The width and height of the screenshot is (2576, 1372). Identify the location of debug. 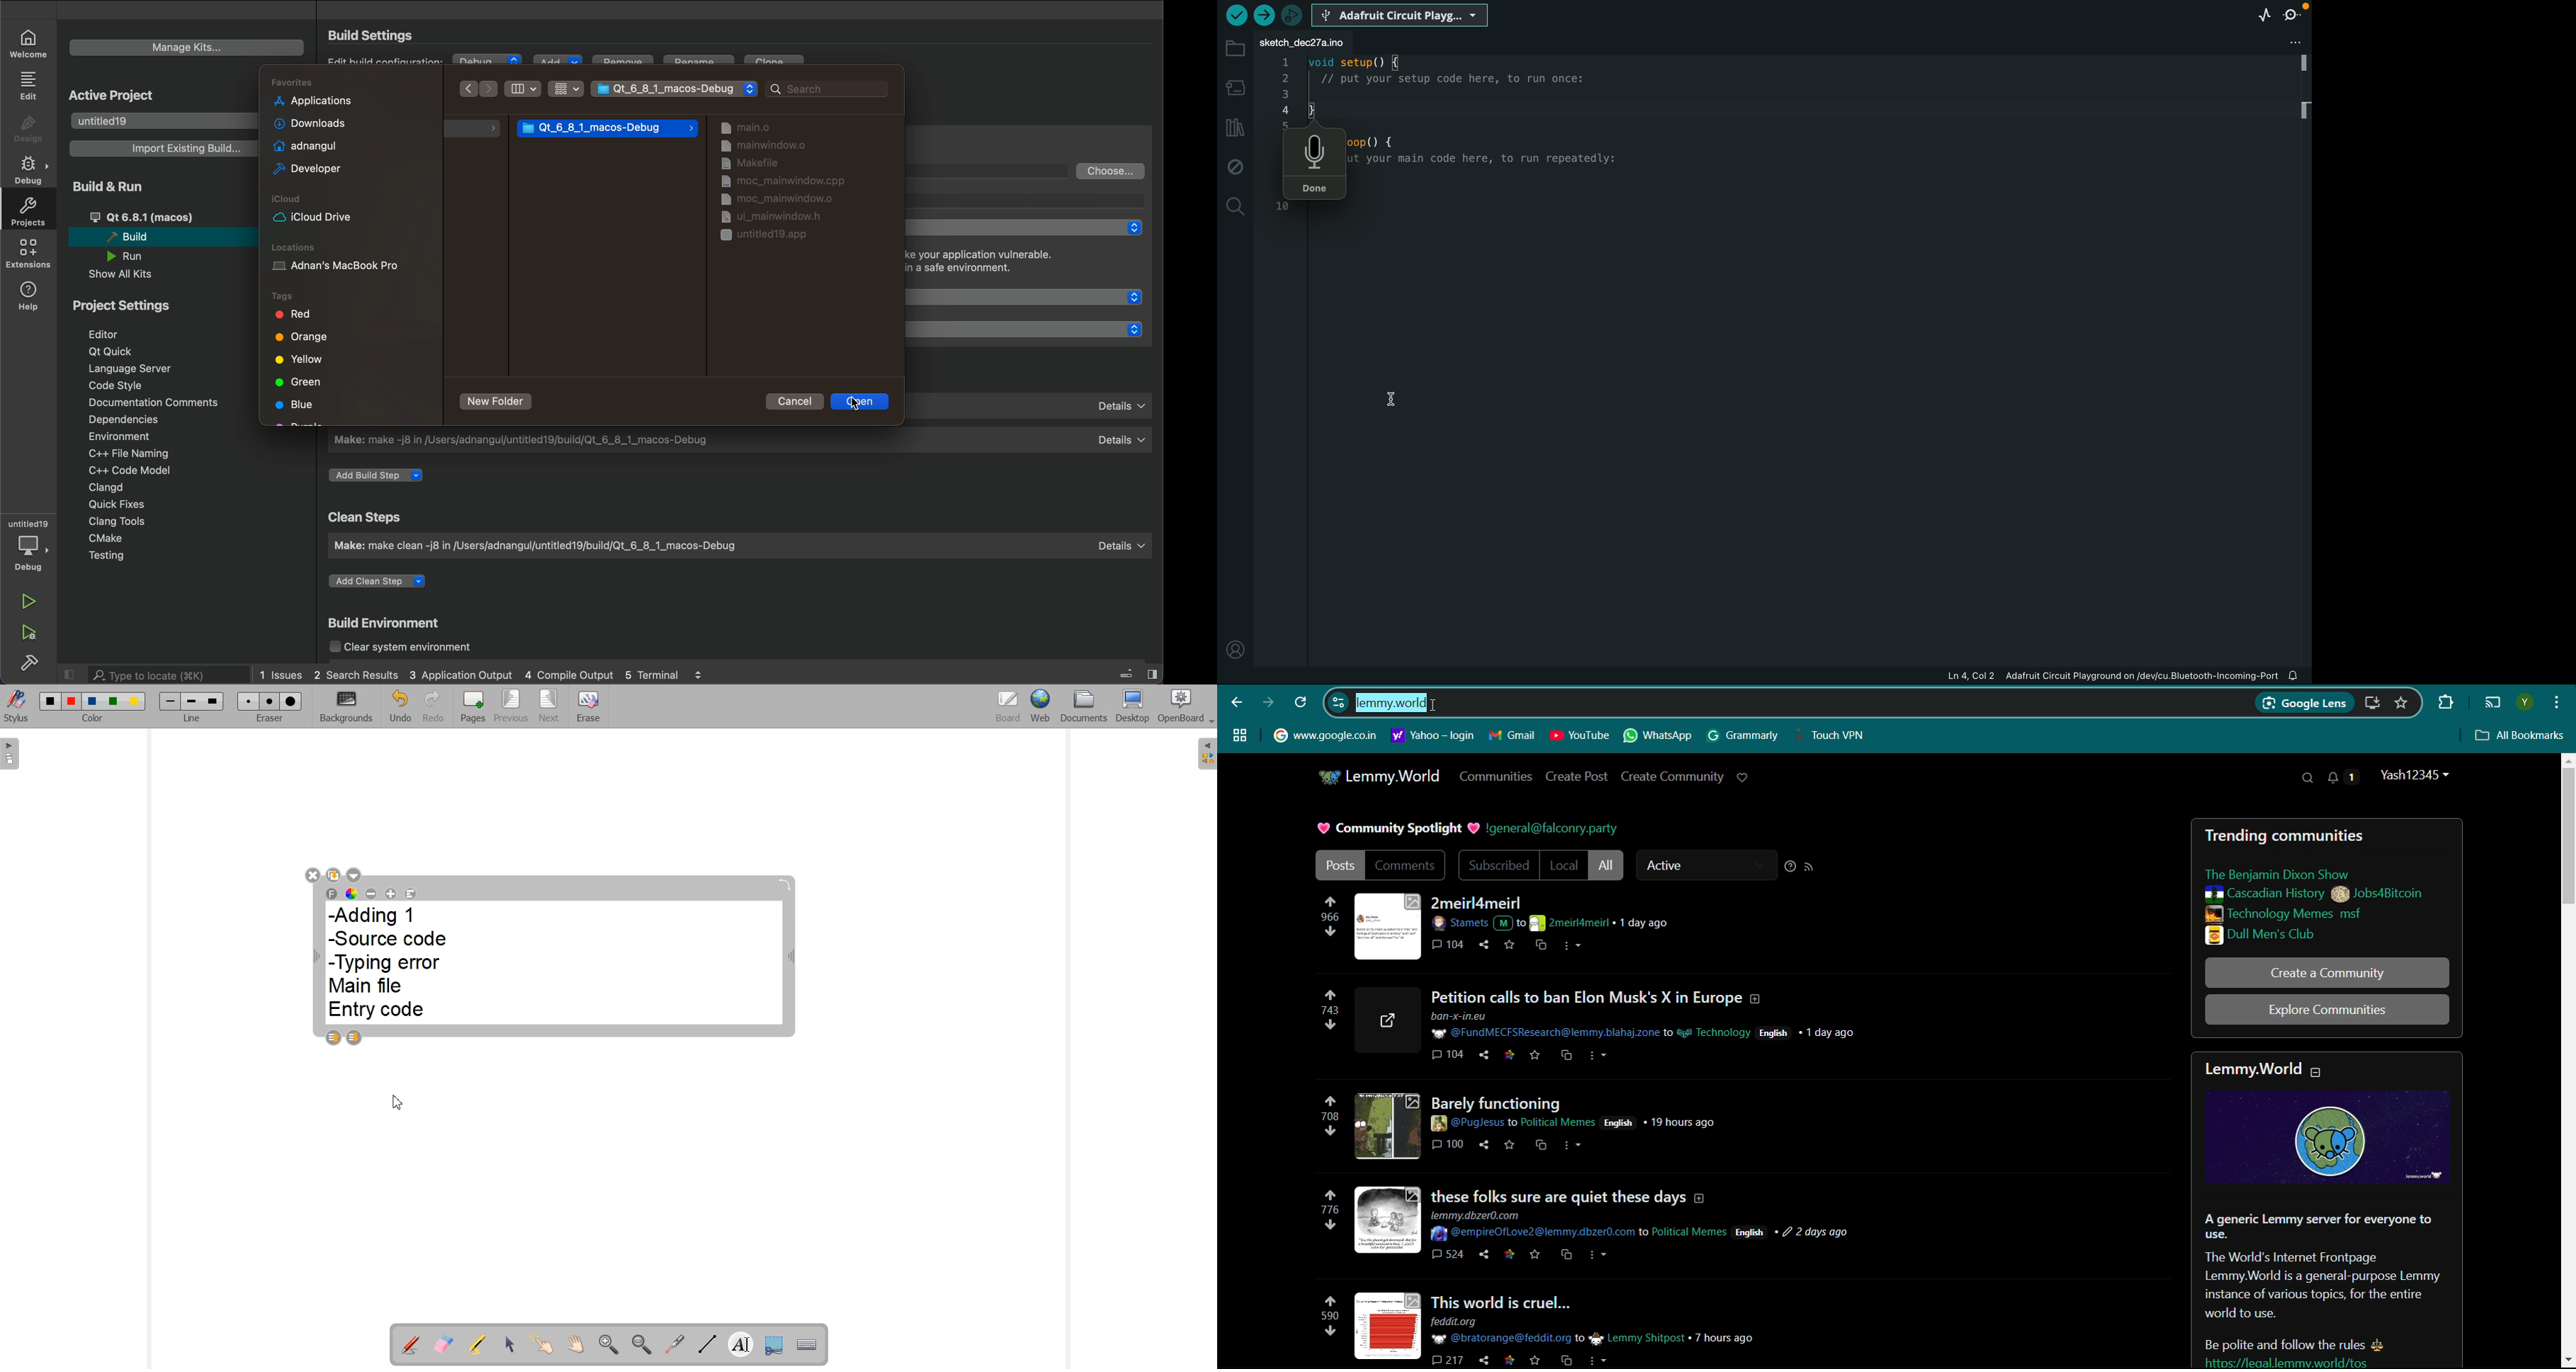
(488, 62).